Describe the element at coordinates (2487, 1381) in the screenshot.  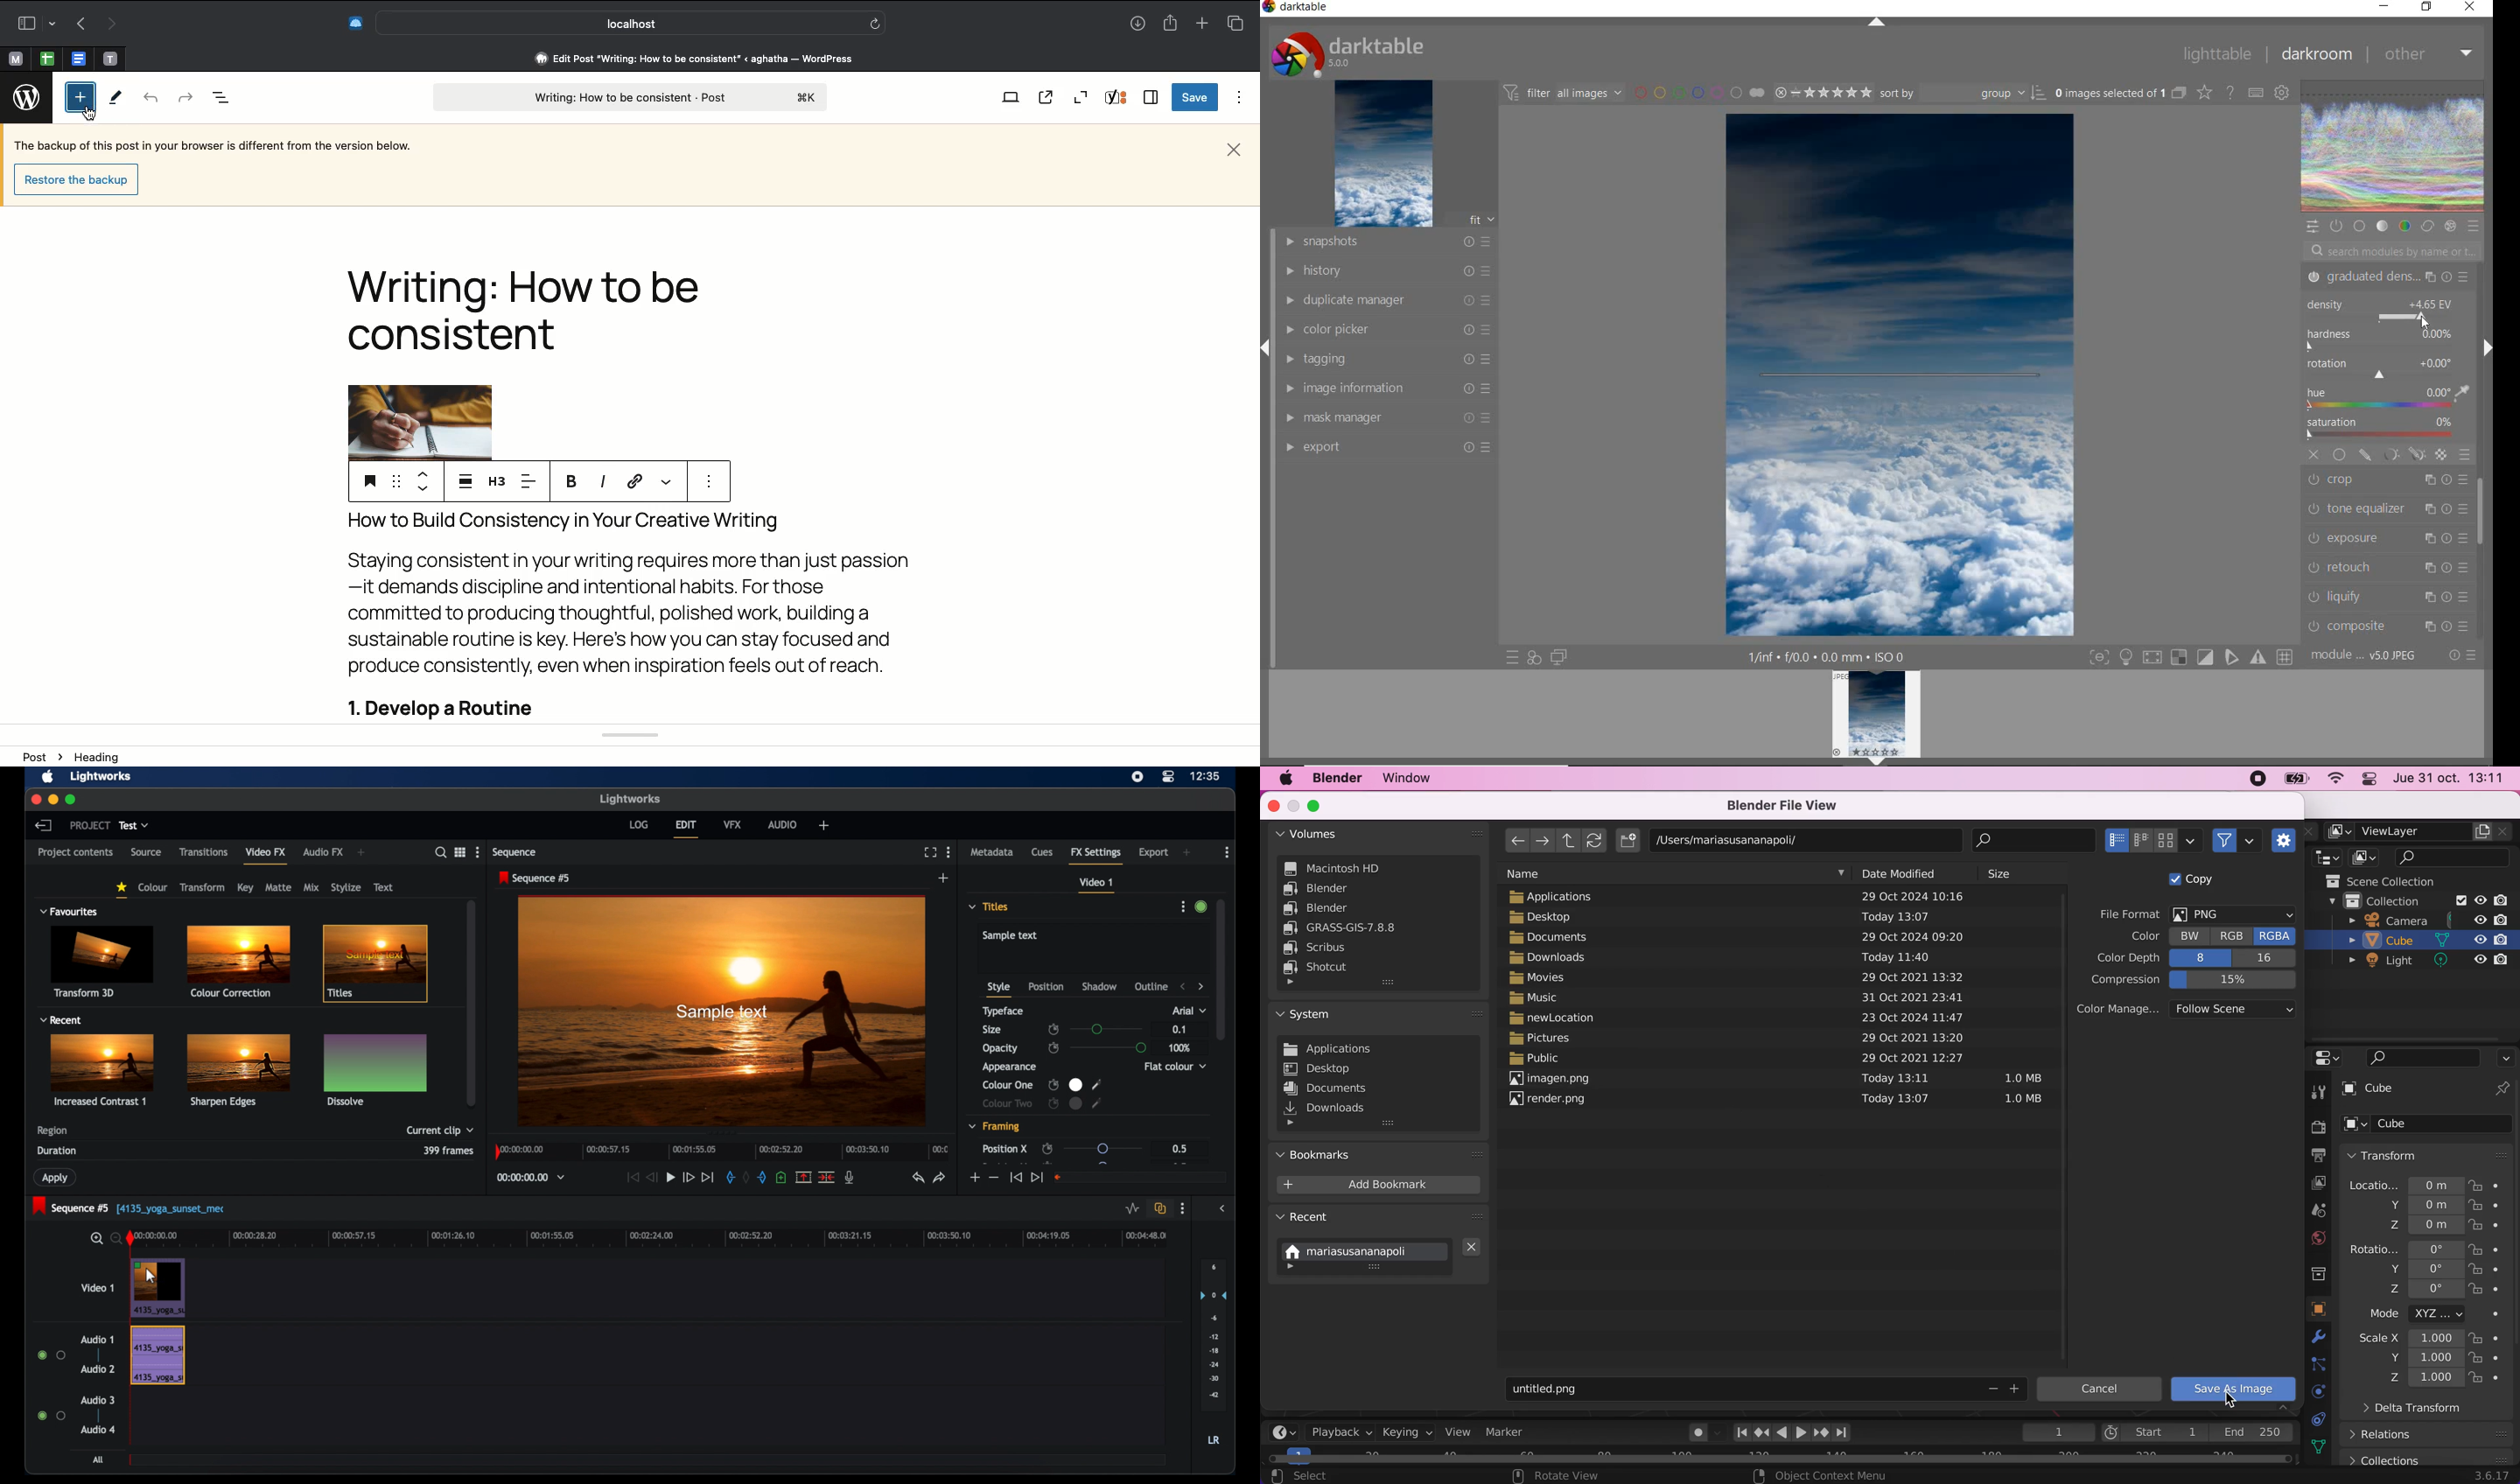
I see `lock` at that location.